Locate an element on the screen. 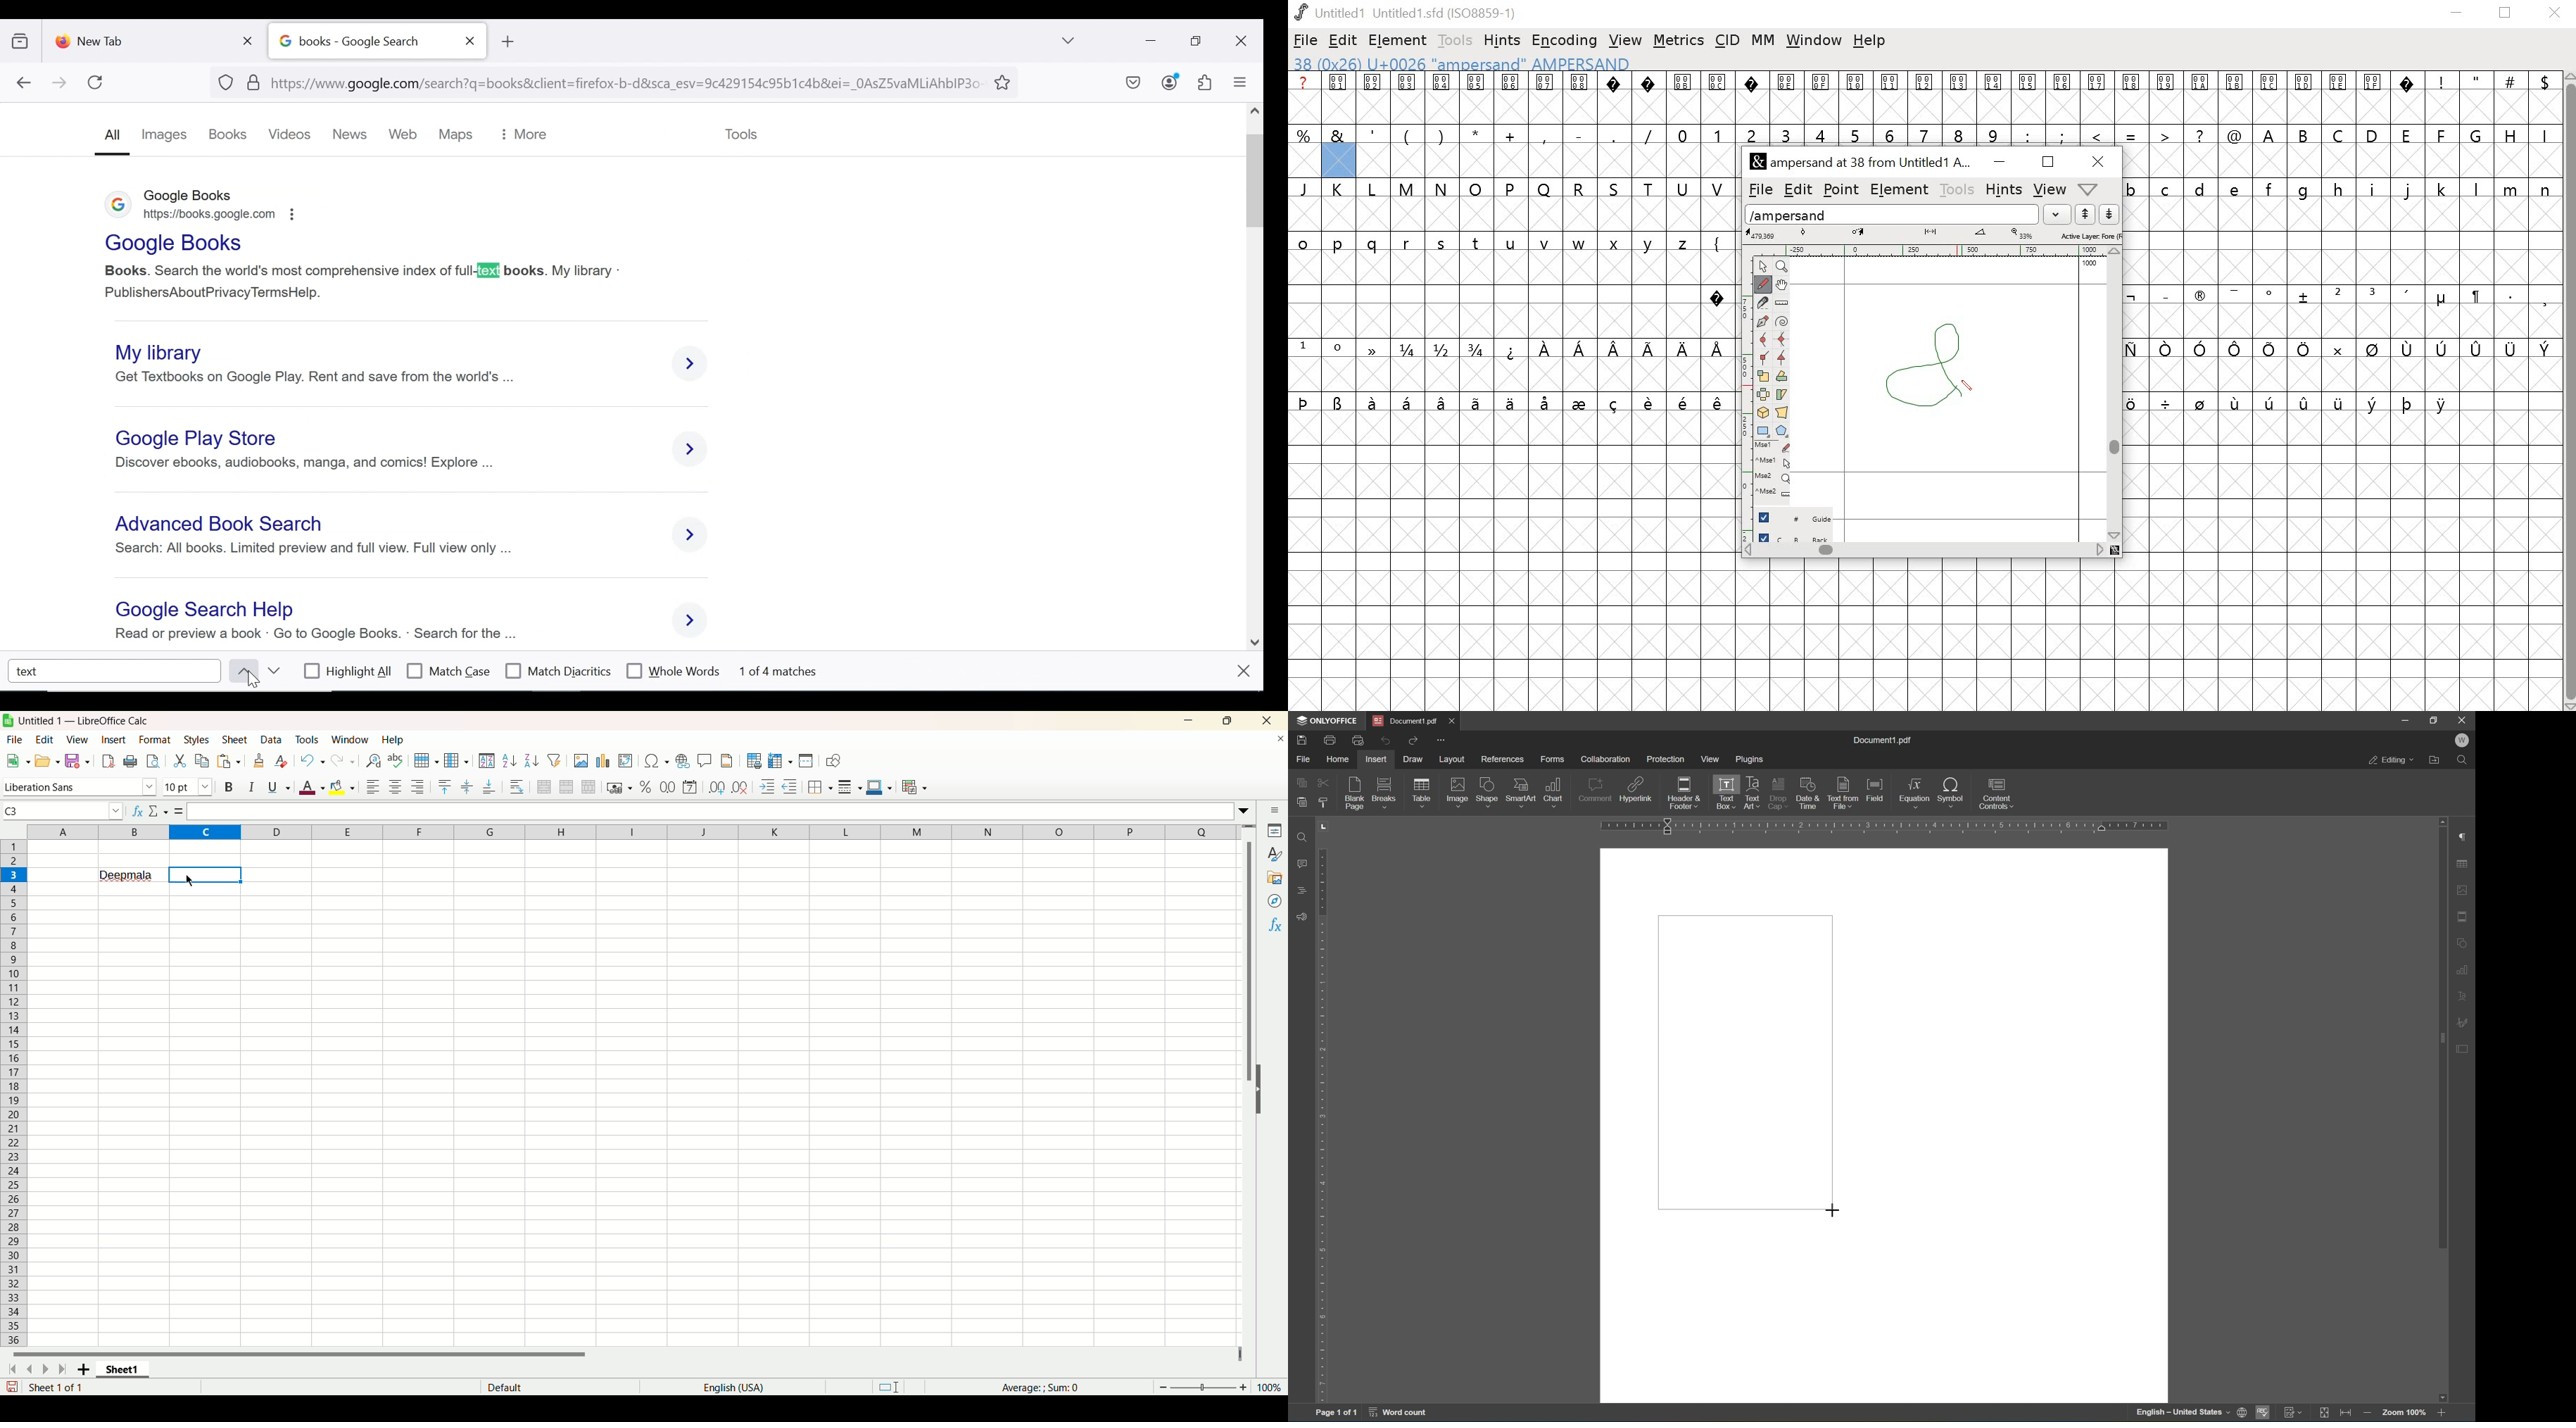  text from file is located at coordinates (1842, 793).